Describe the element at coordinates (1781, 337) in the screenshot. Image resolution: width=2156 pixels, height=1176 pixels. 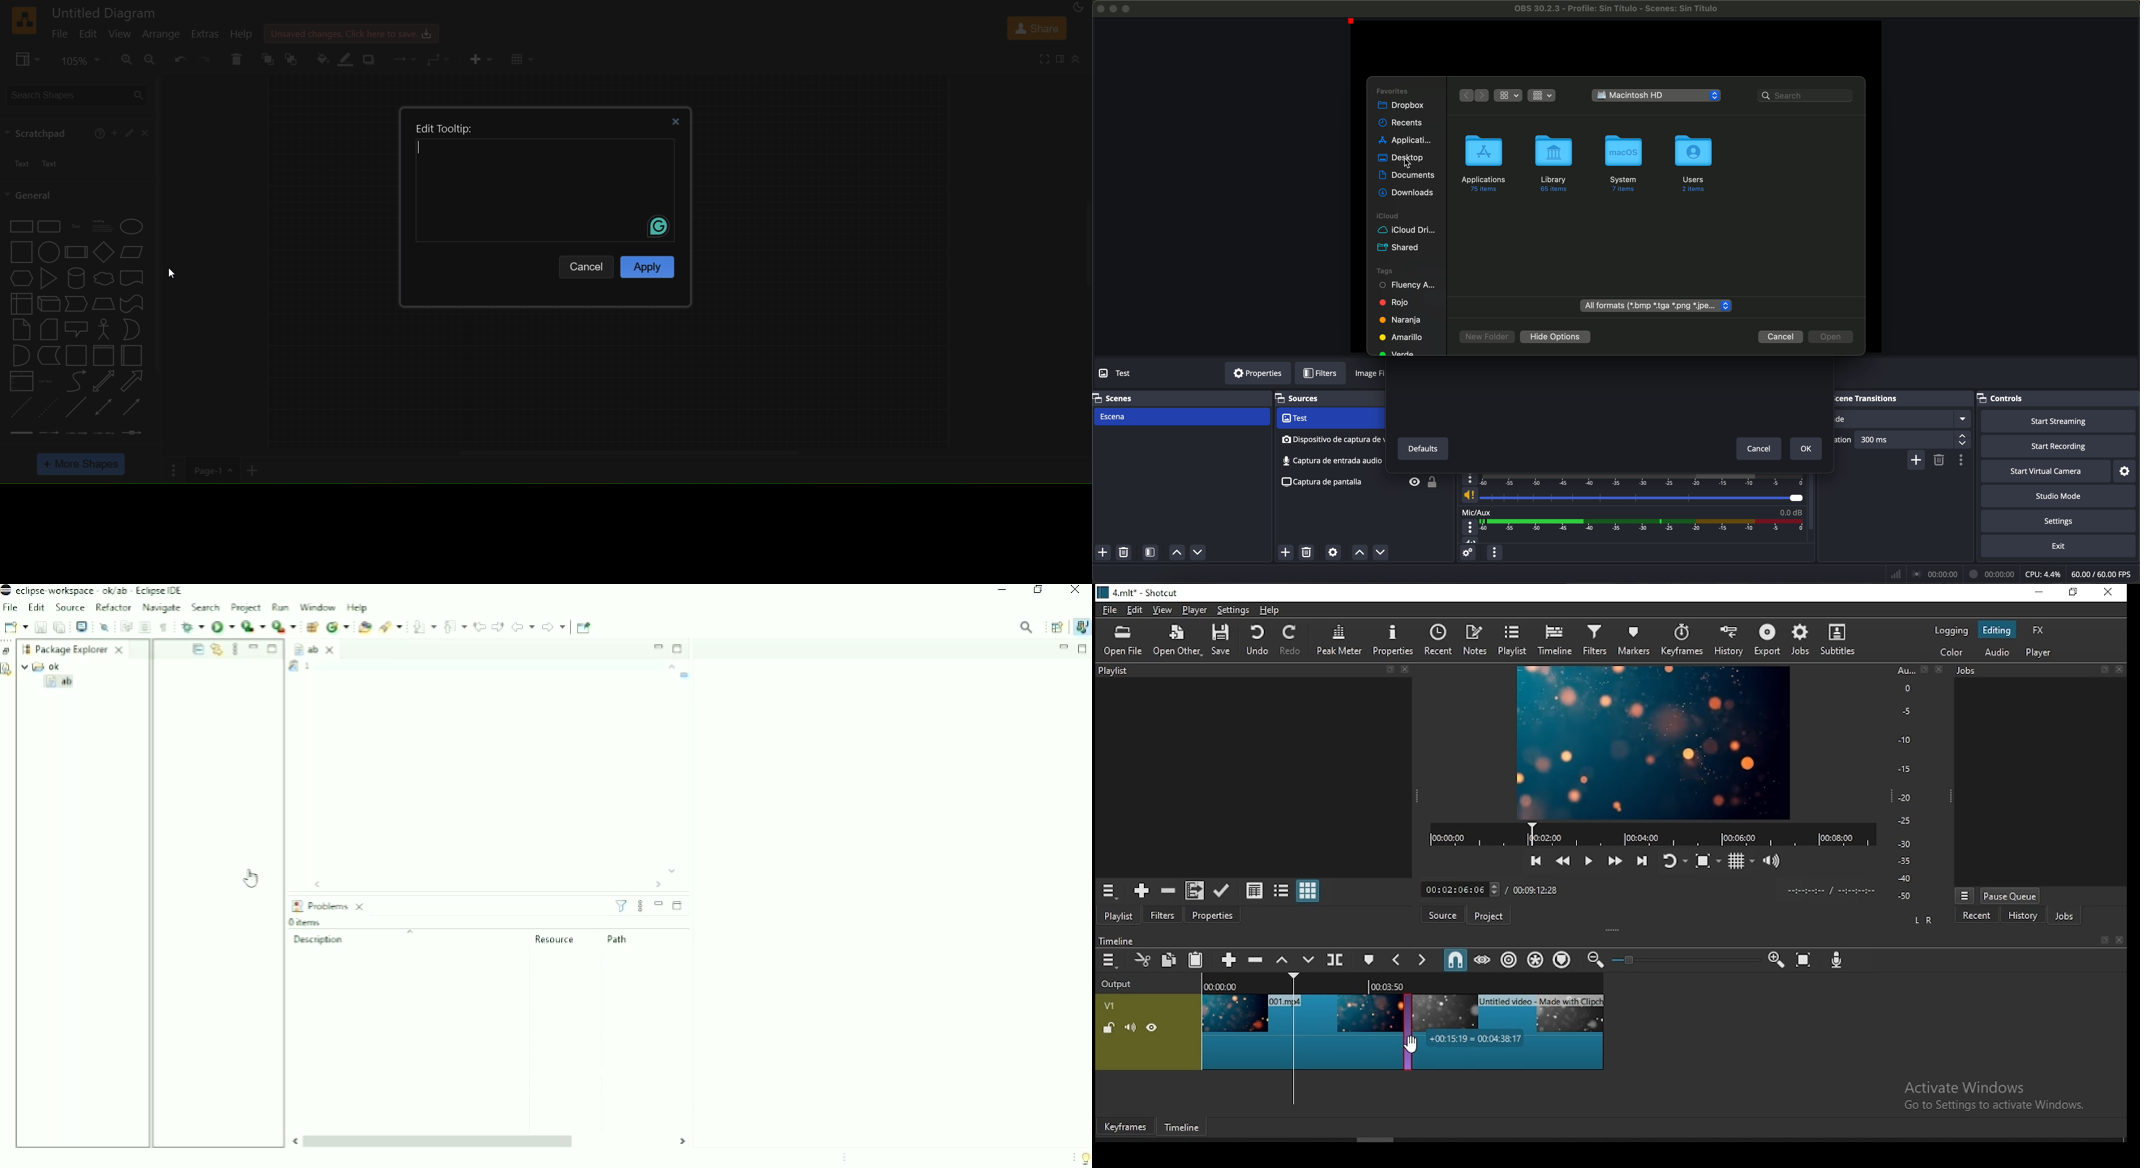
I see `cancel button` at that location.